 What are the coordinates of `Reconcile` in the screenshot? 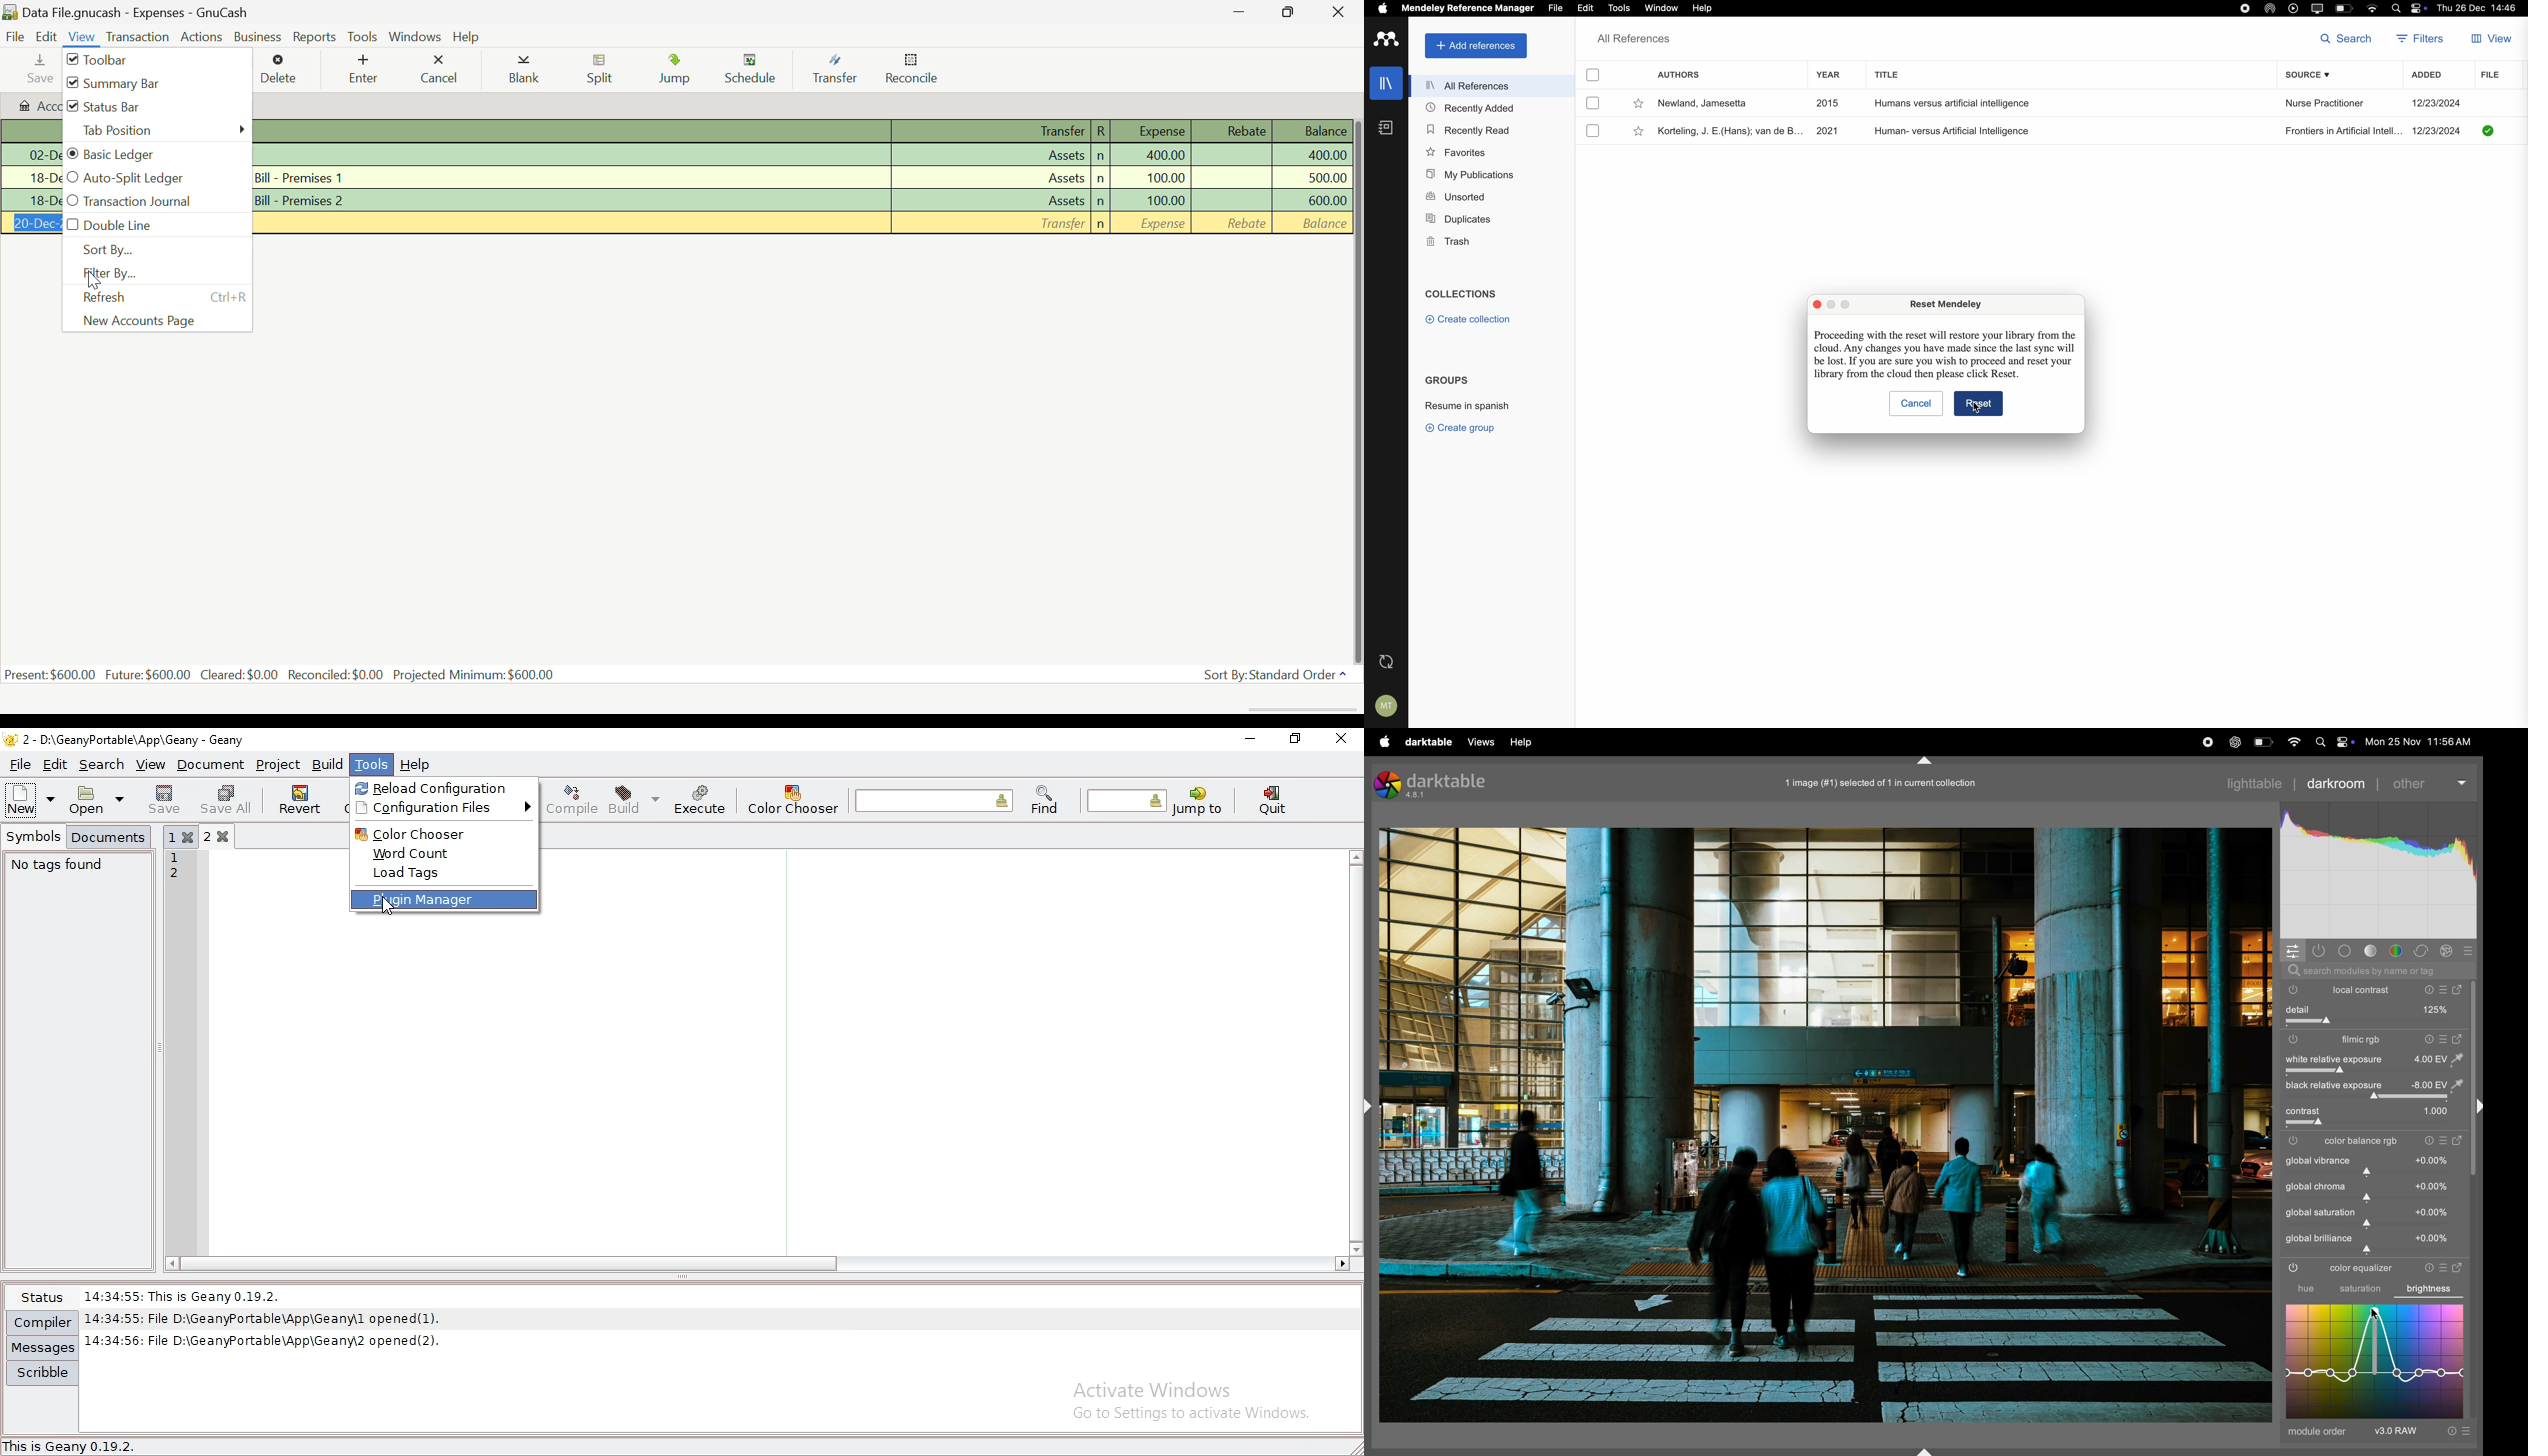 It's located at (915, 72).